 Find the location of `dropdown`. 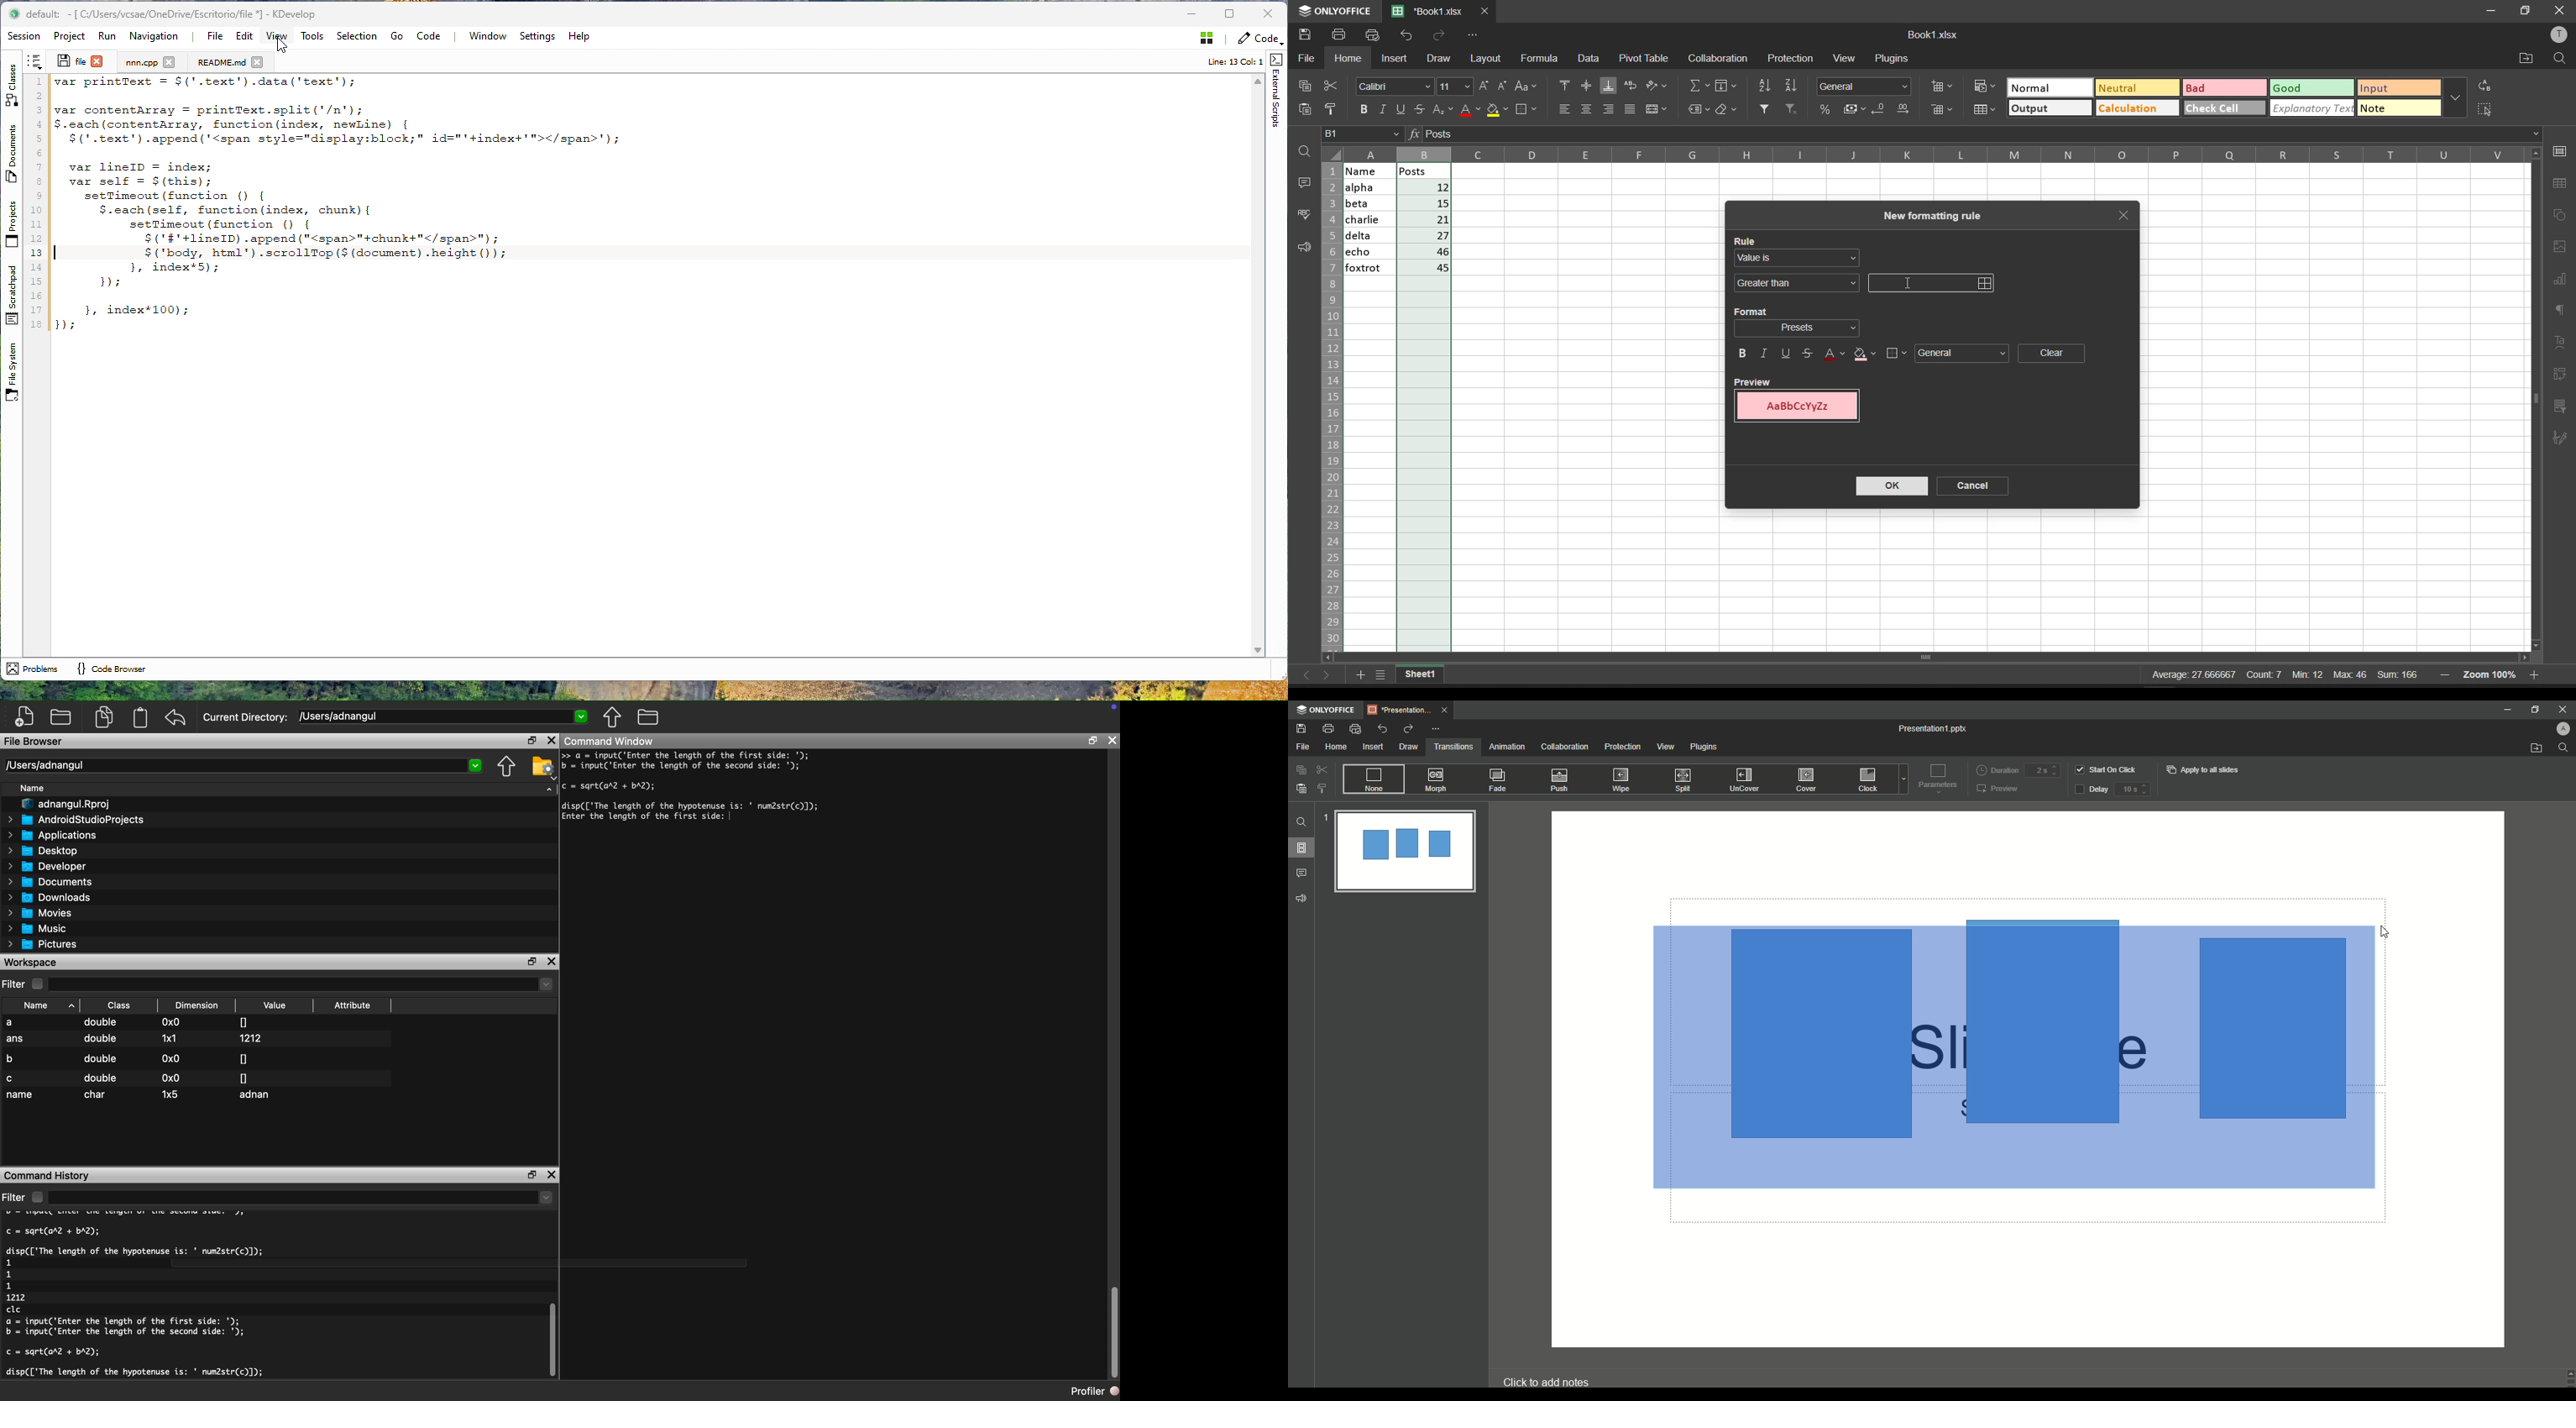

dropdown is located at coordinates (549, 788).